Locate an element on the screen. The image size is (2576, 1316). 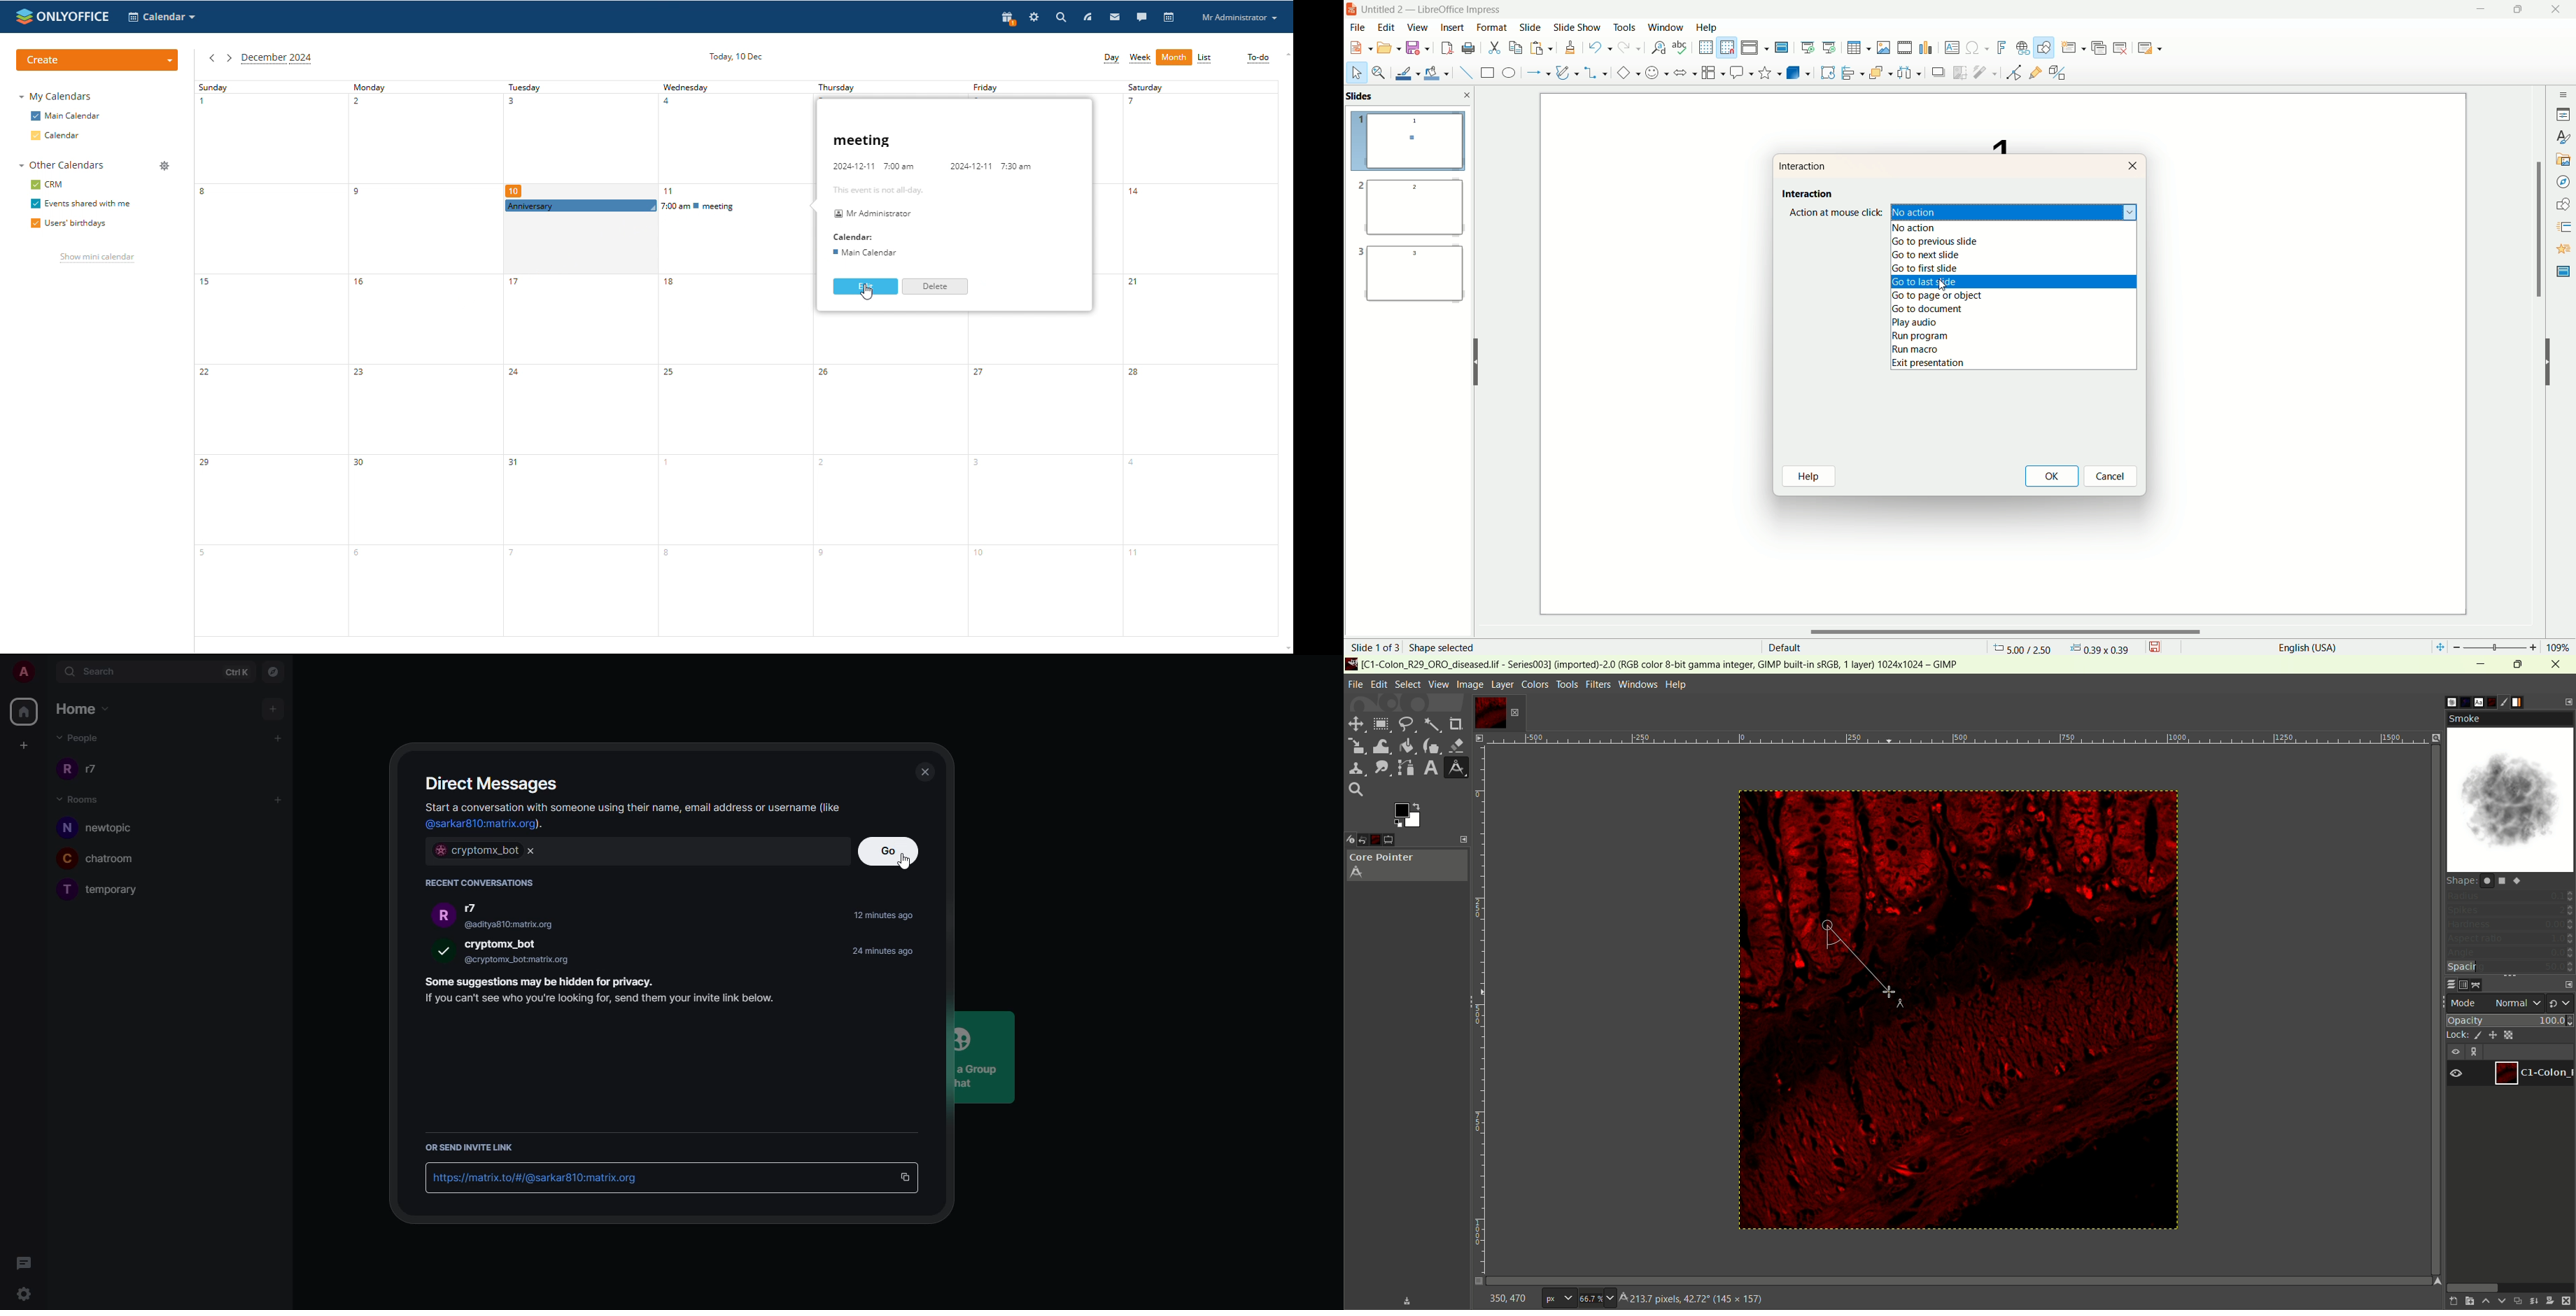
friday is located at coordinates (1039, 476).